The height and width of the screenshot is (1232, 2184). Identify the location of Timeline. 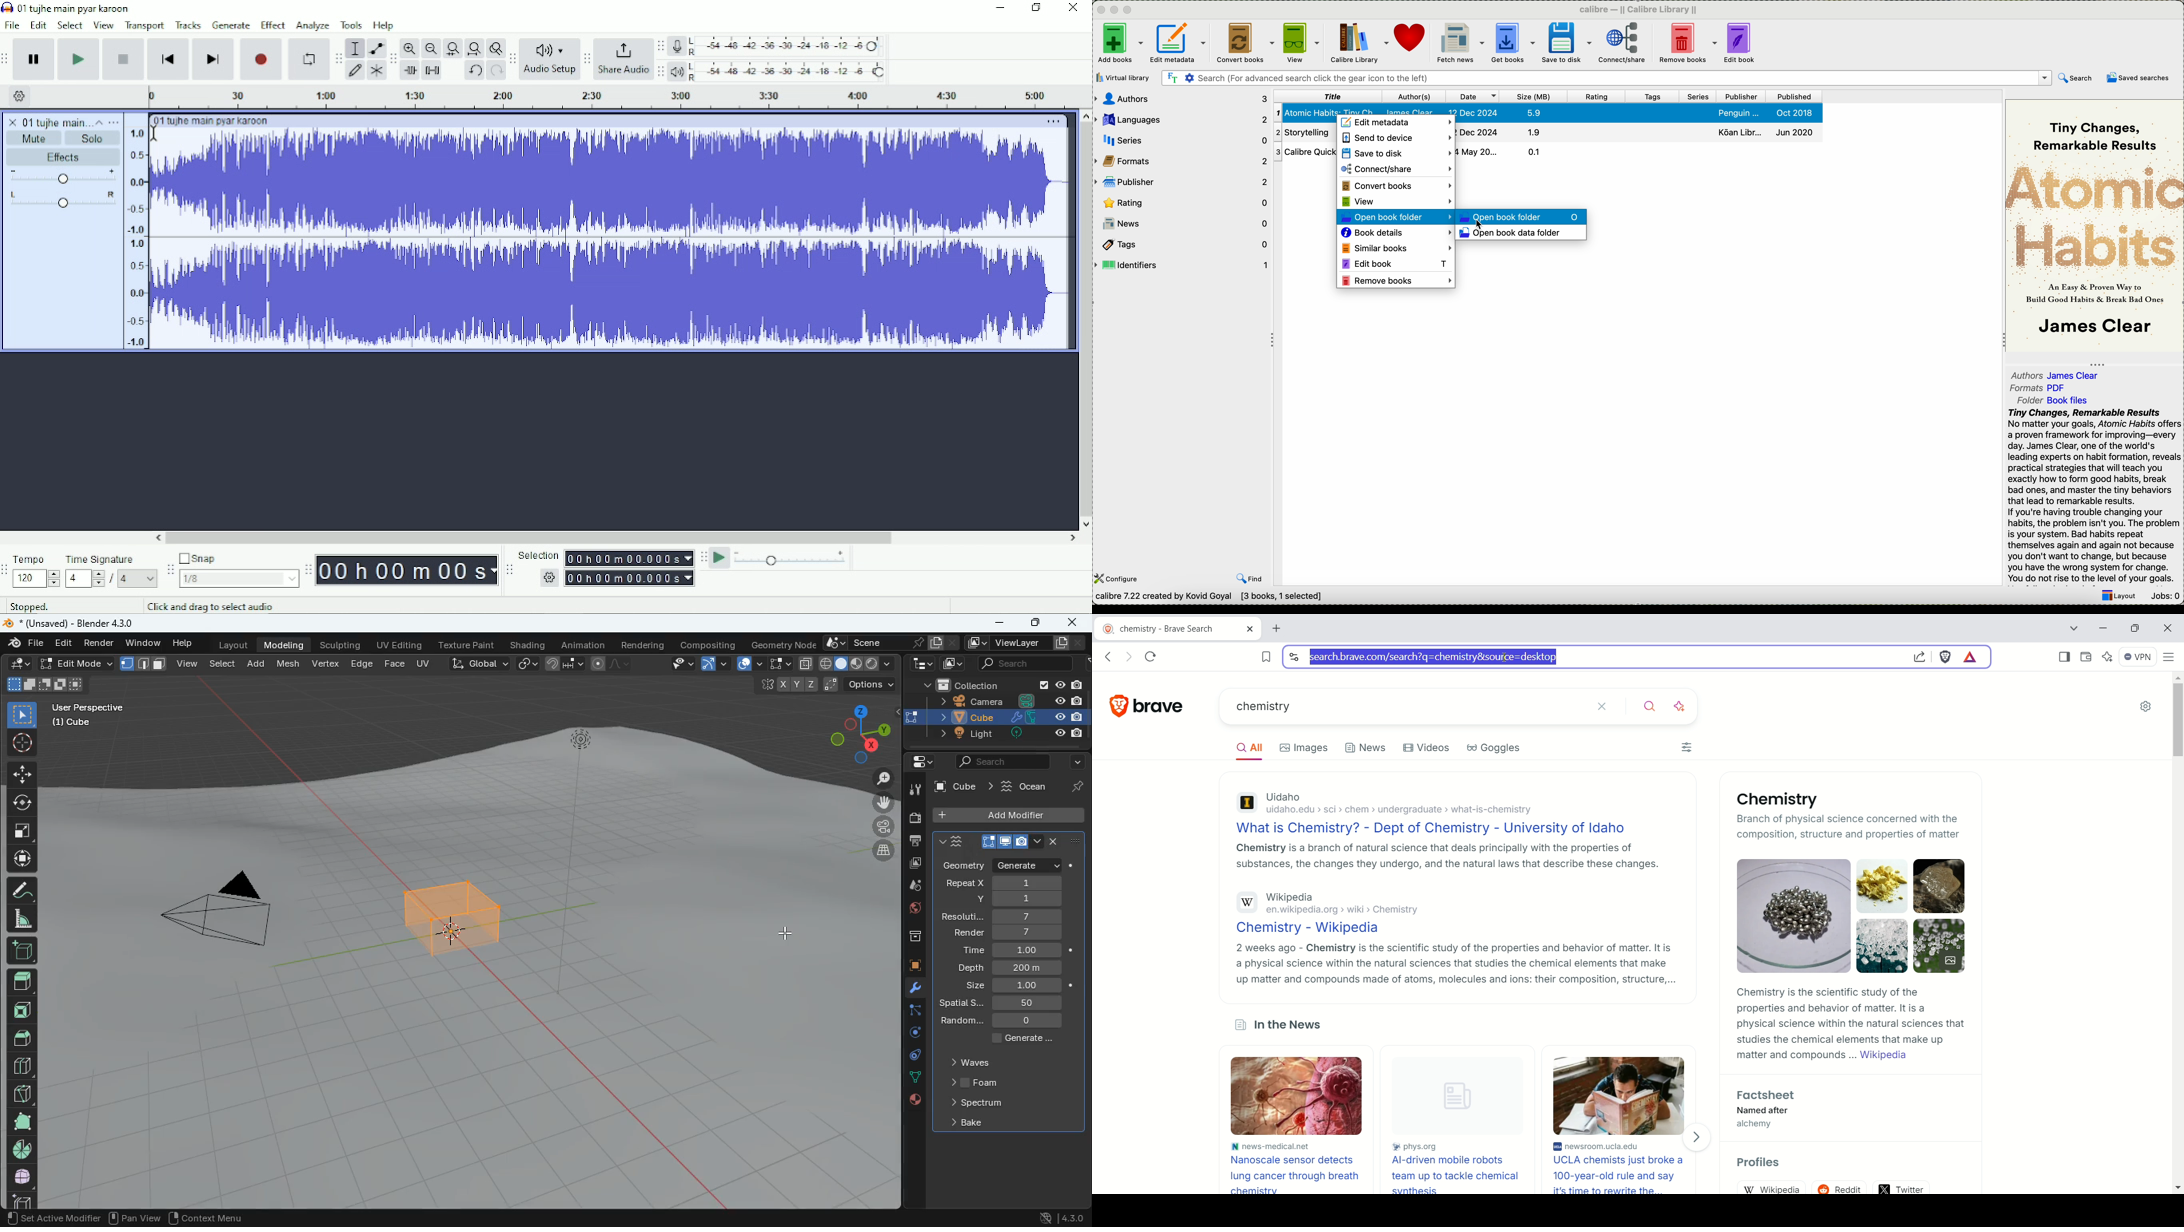
(616, 97).